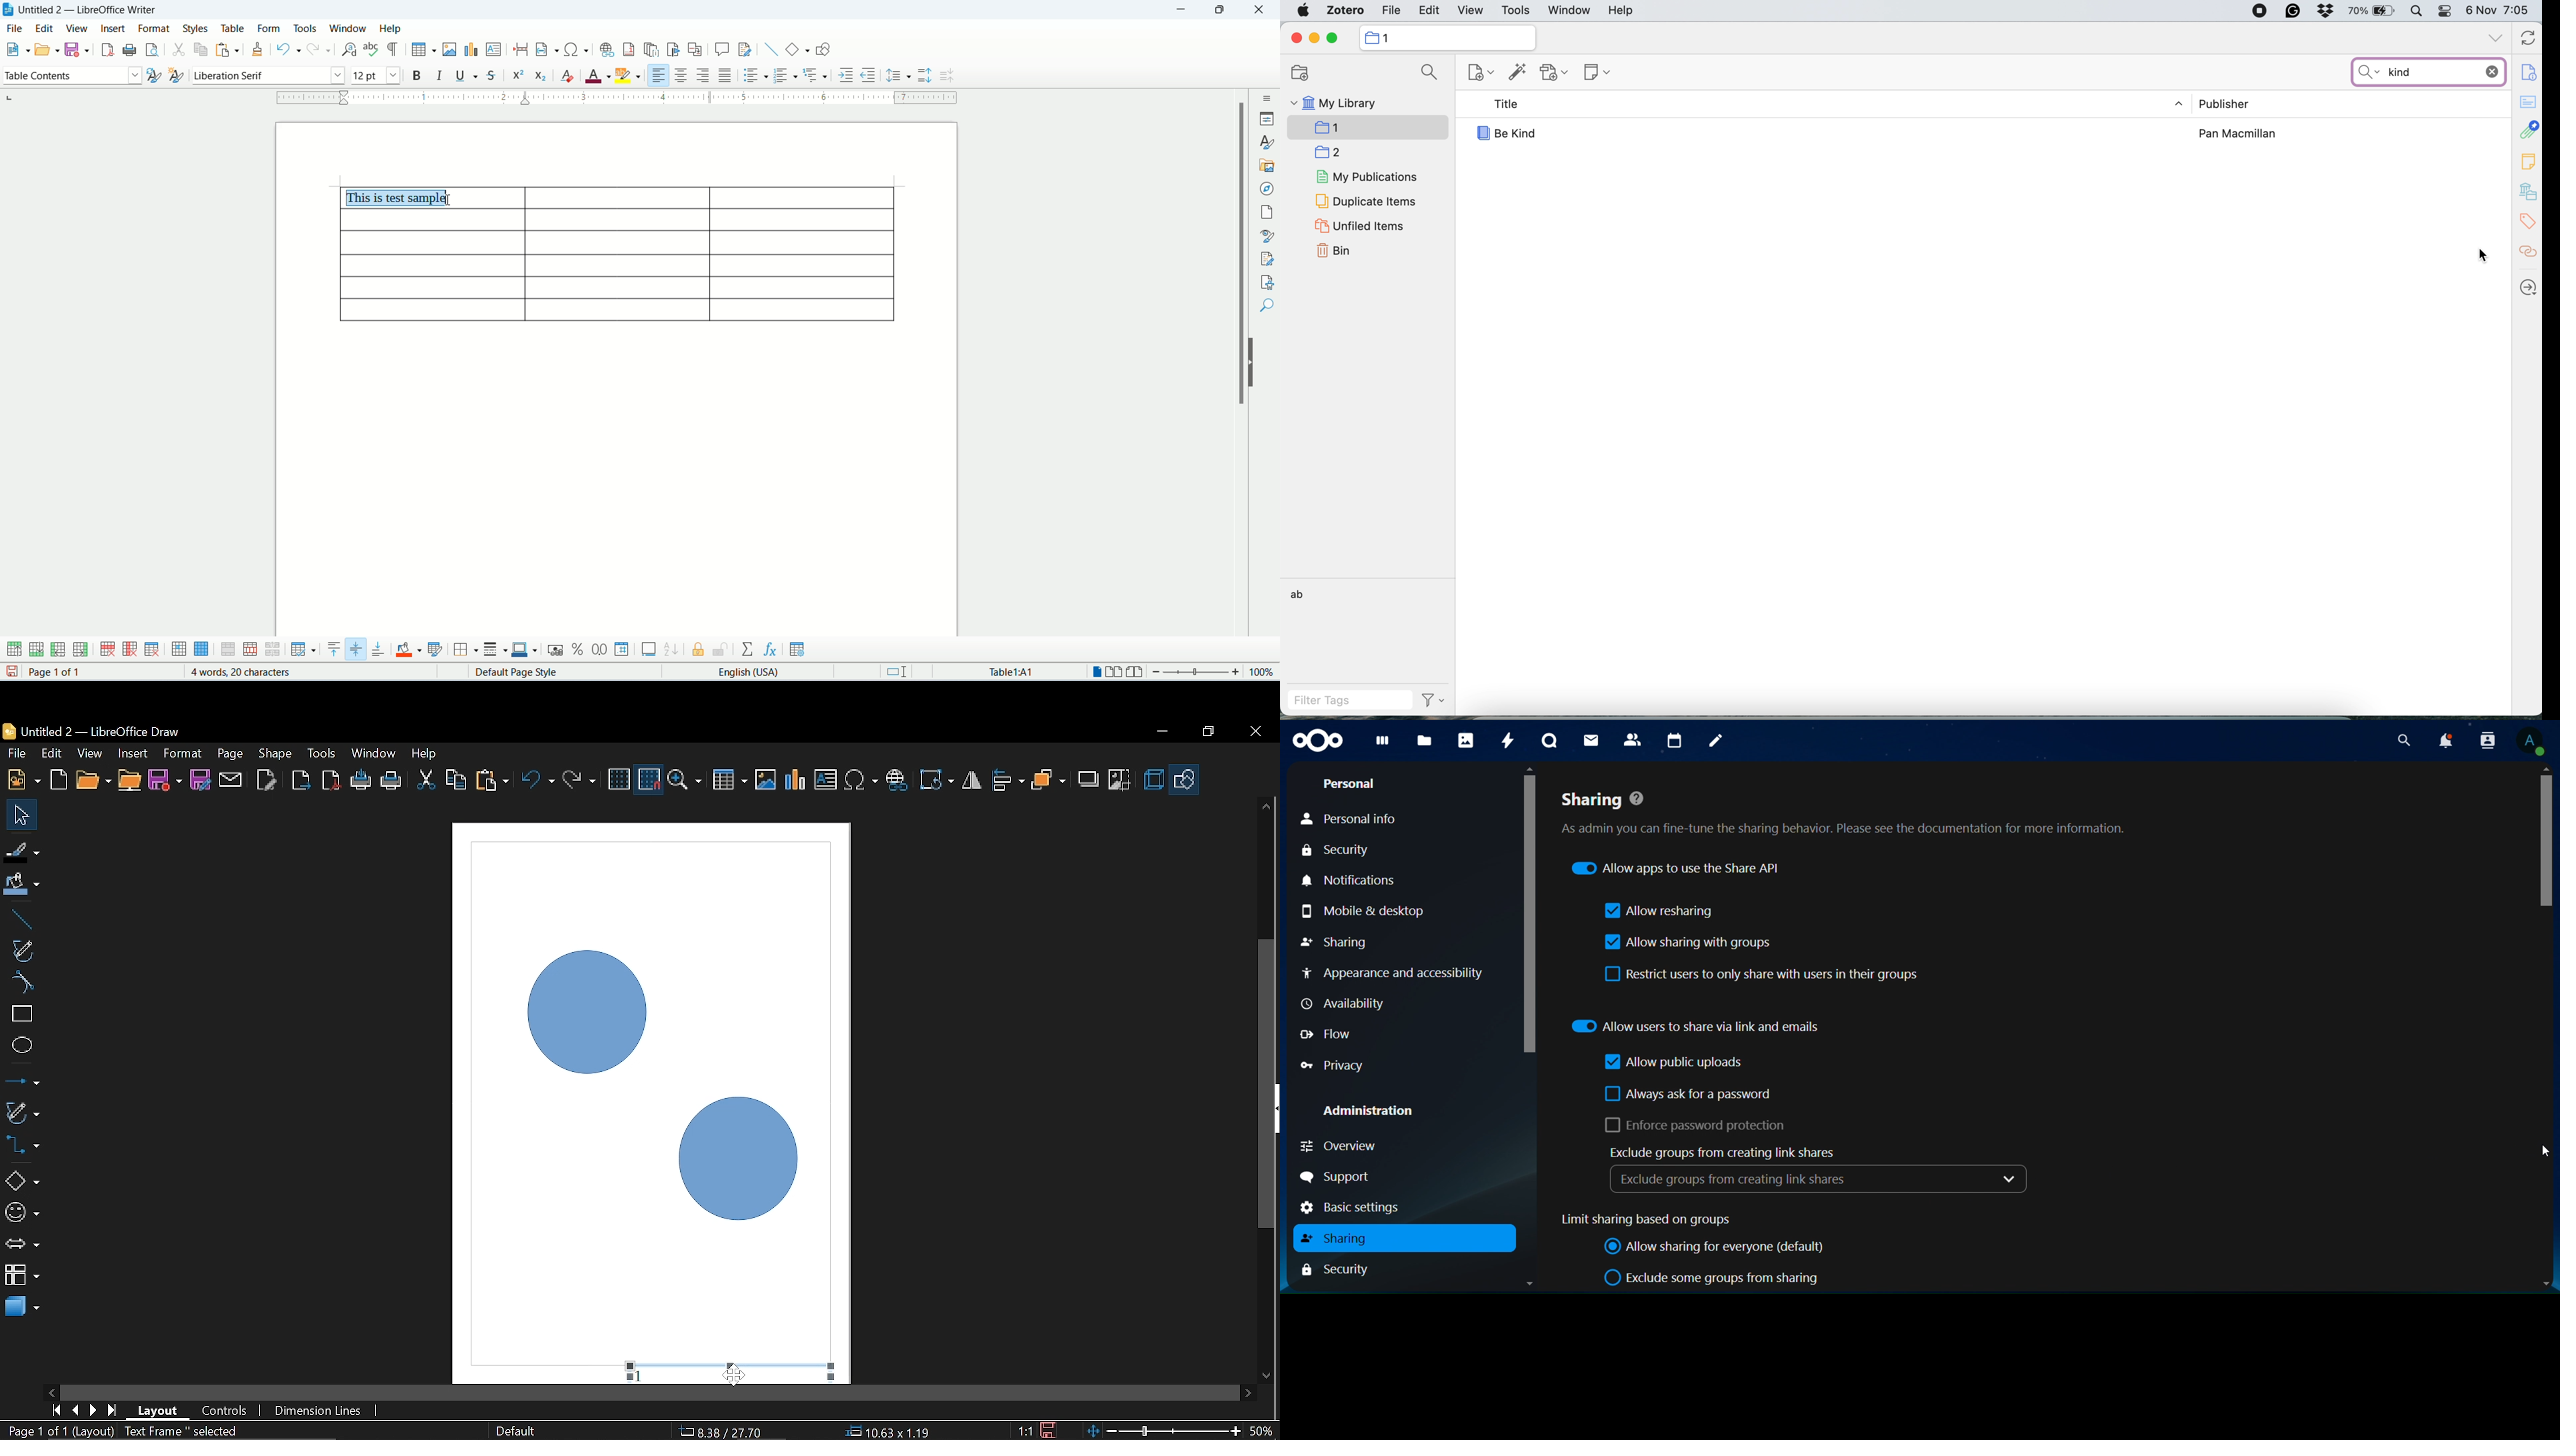 The width and height of the screenshot is (2576, 1456). What do you see at coordinates (2223, 103) in the screenshot?
I see `publisher` at bounding box center [2223, 103].